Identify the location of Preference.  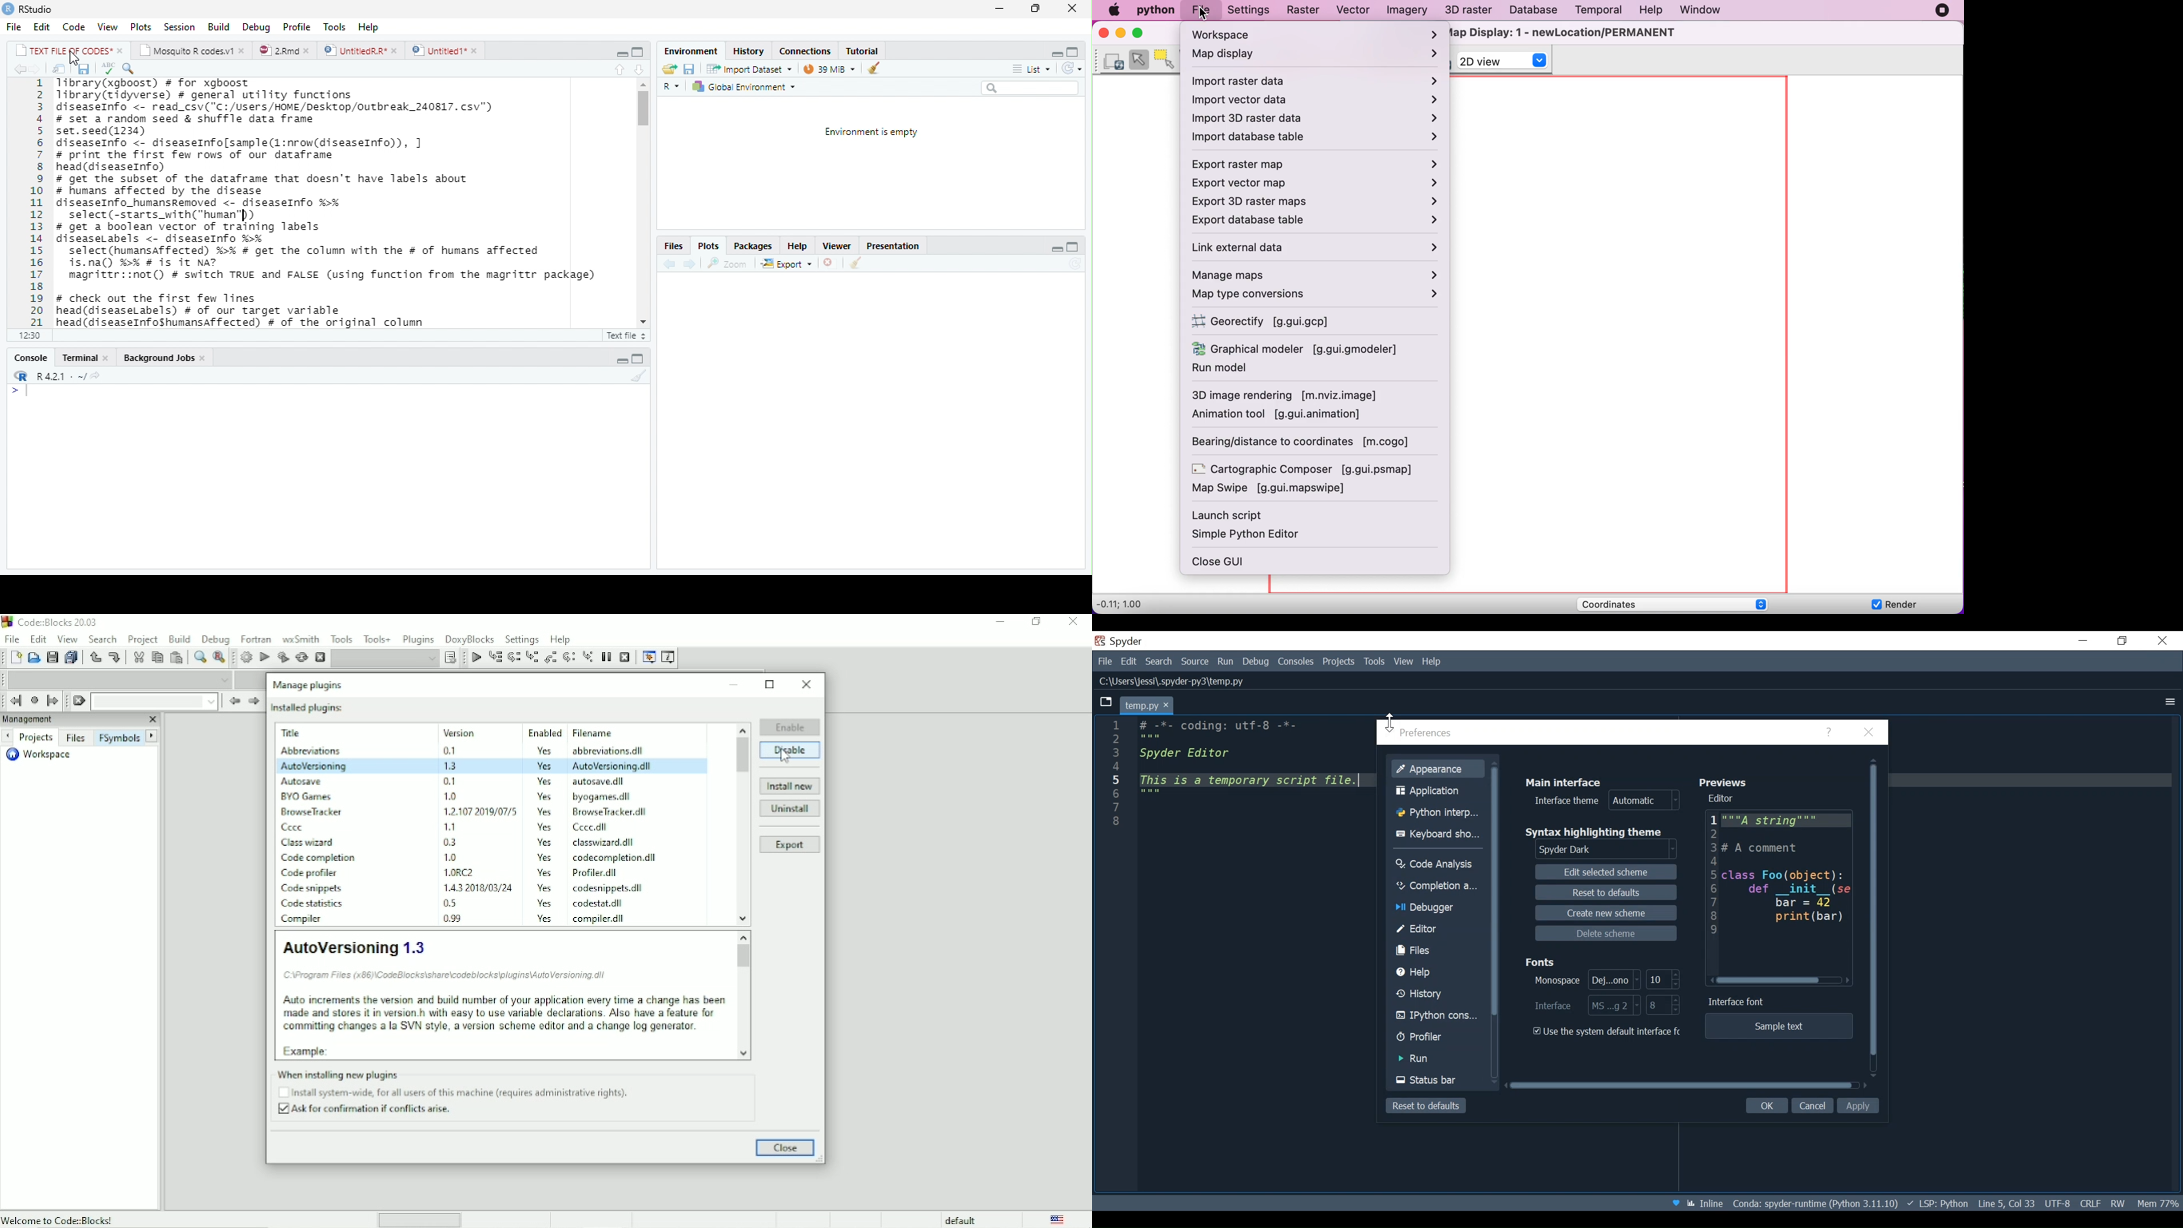
(1424, 733).